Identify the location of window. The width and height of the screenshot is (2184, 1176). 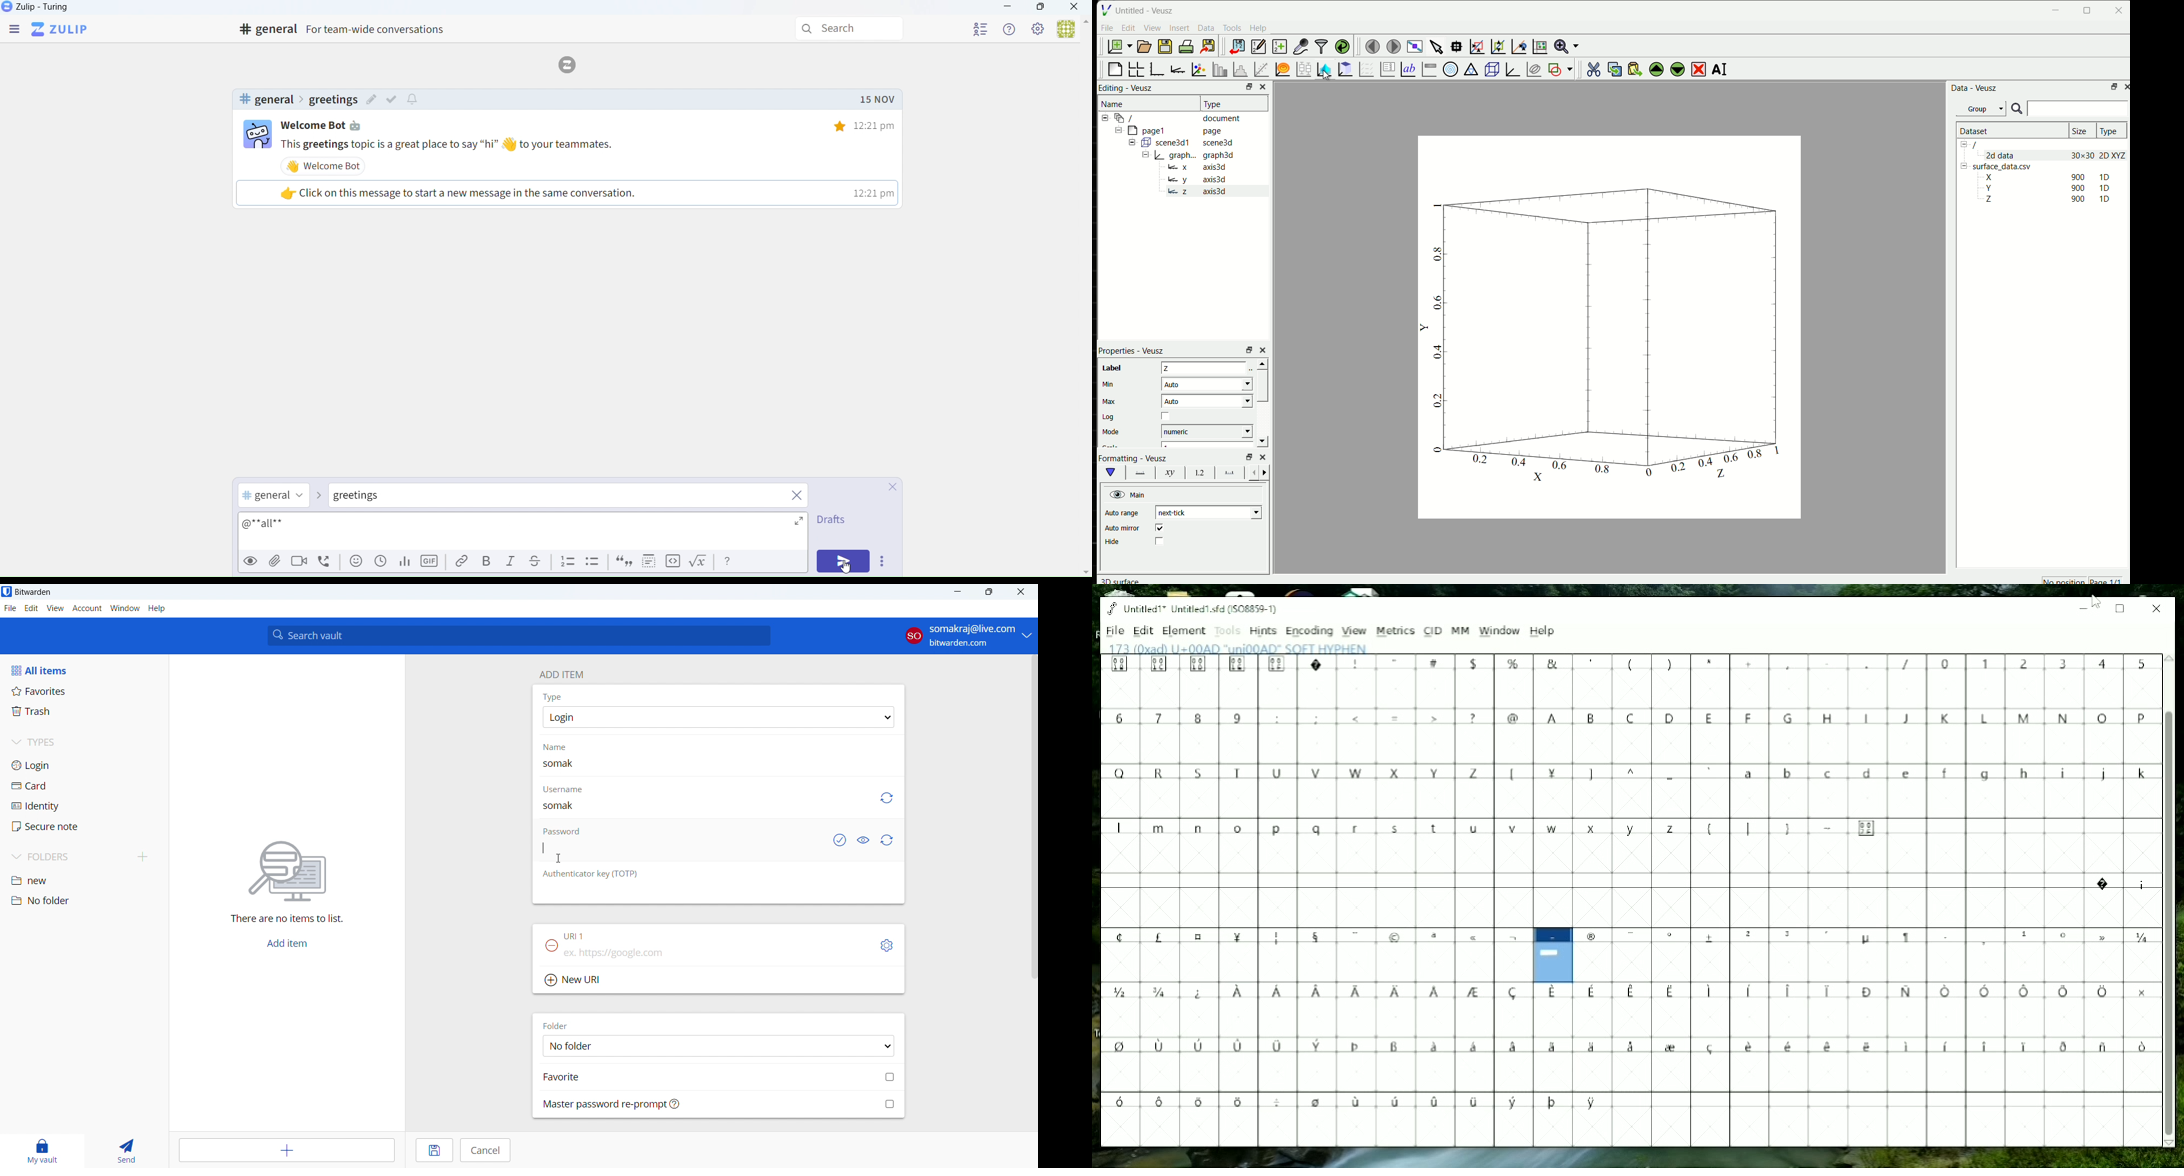
(125, 608).